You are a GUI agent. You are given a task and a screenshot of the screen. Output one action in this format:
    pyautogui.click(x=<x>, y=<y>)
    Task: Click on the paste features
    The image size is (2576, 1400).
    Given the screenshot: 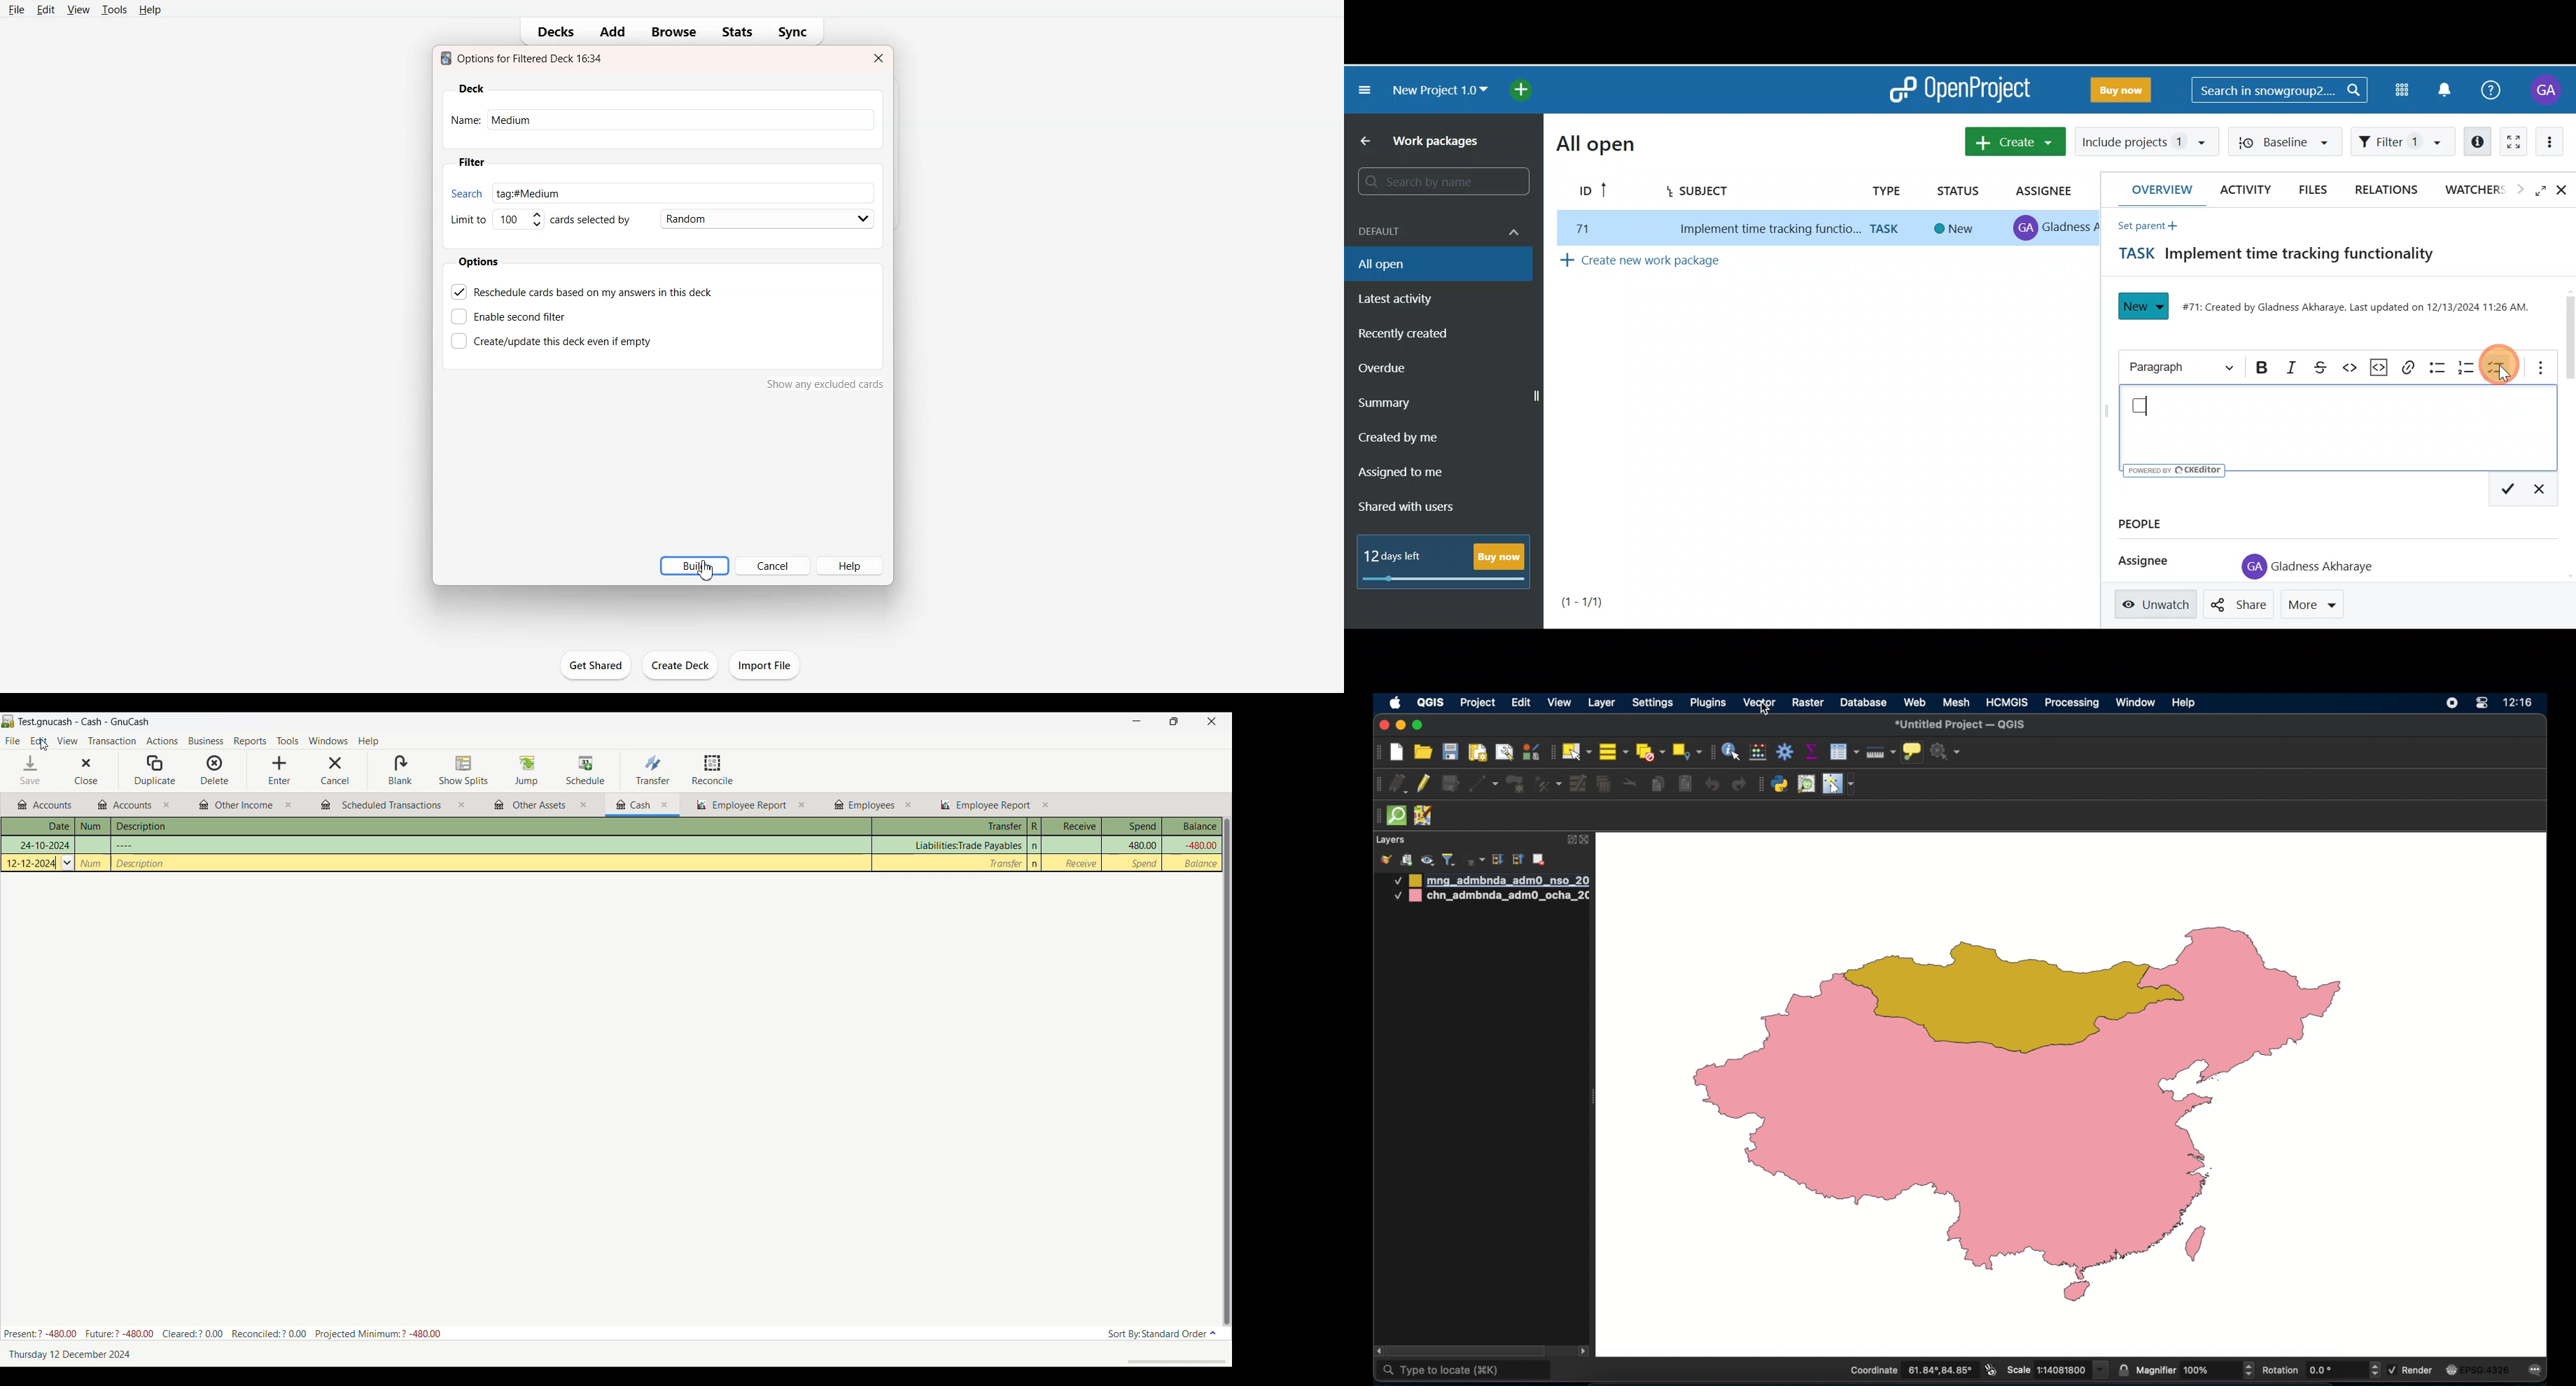 What is the action you would take?
    pyautogui.click(x=1684, y=783)
    